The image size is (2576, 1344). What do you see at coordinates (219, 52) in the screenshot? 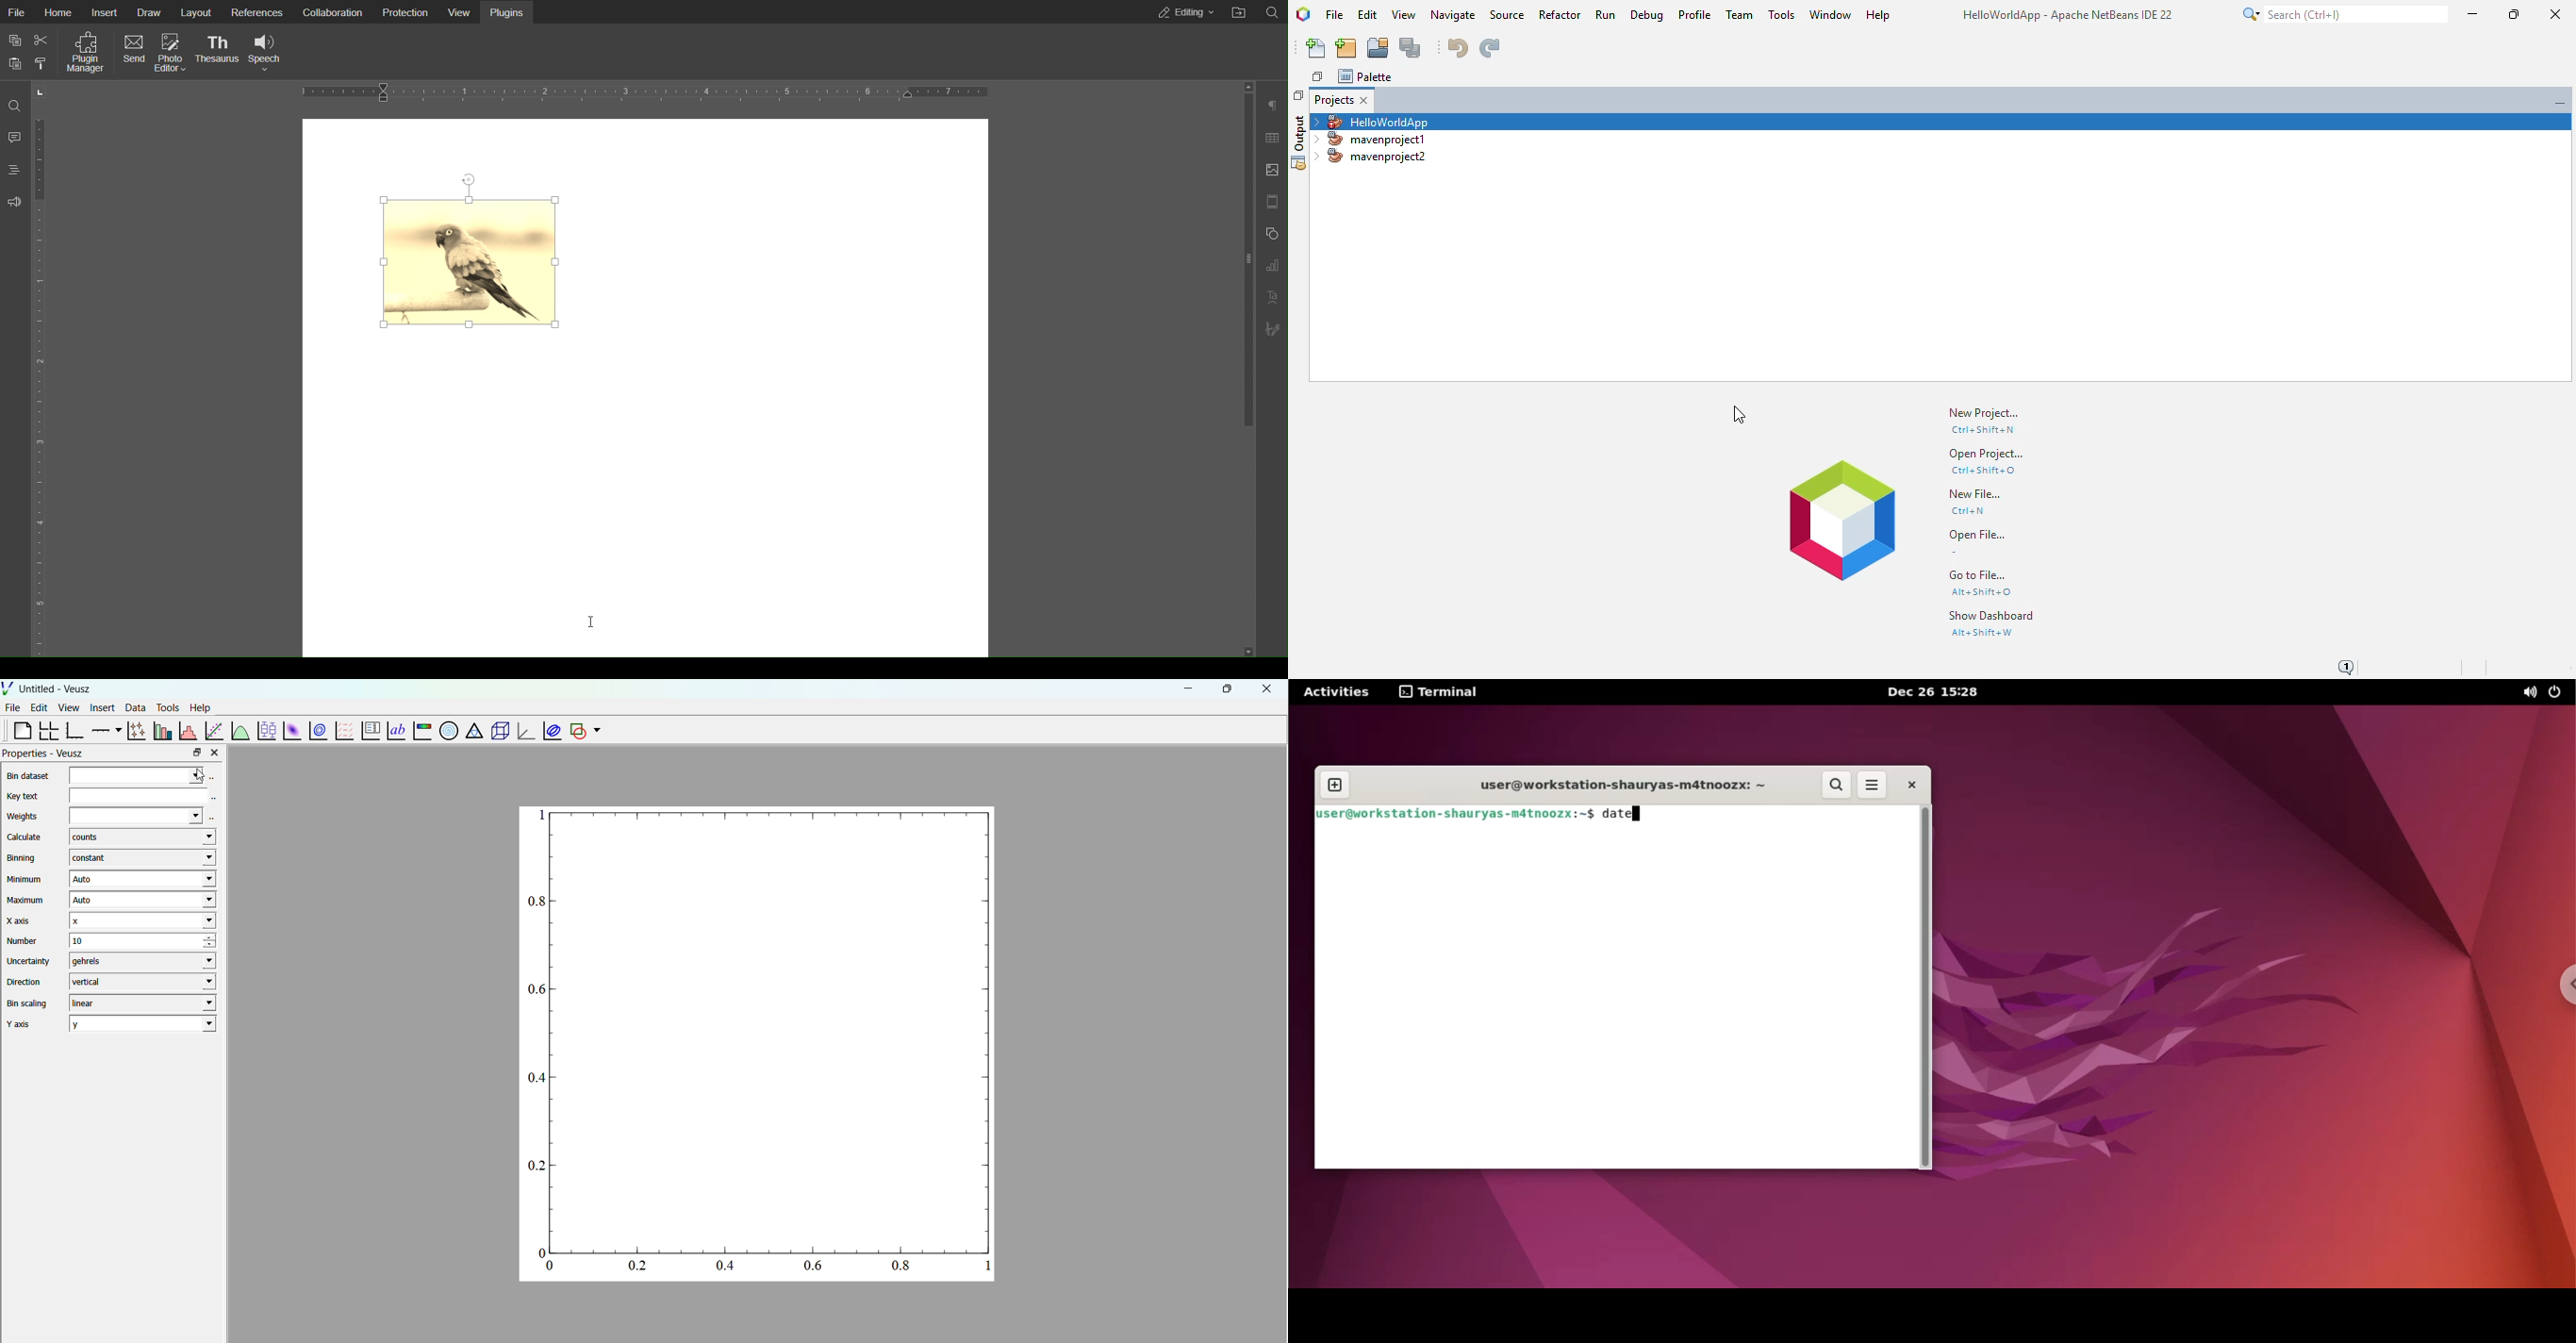
I see `Thesaurus` at bounding box center [219, 52].